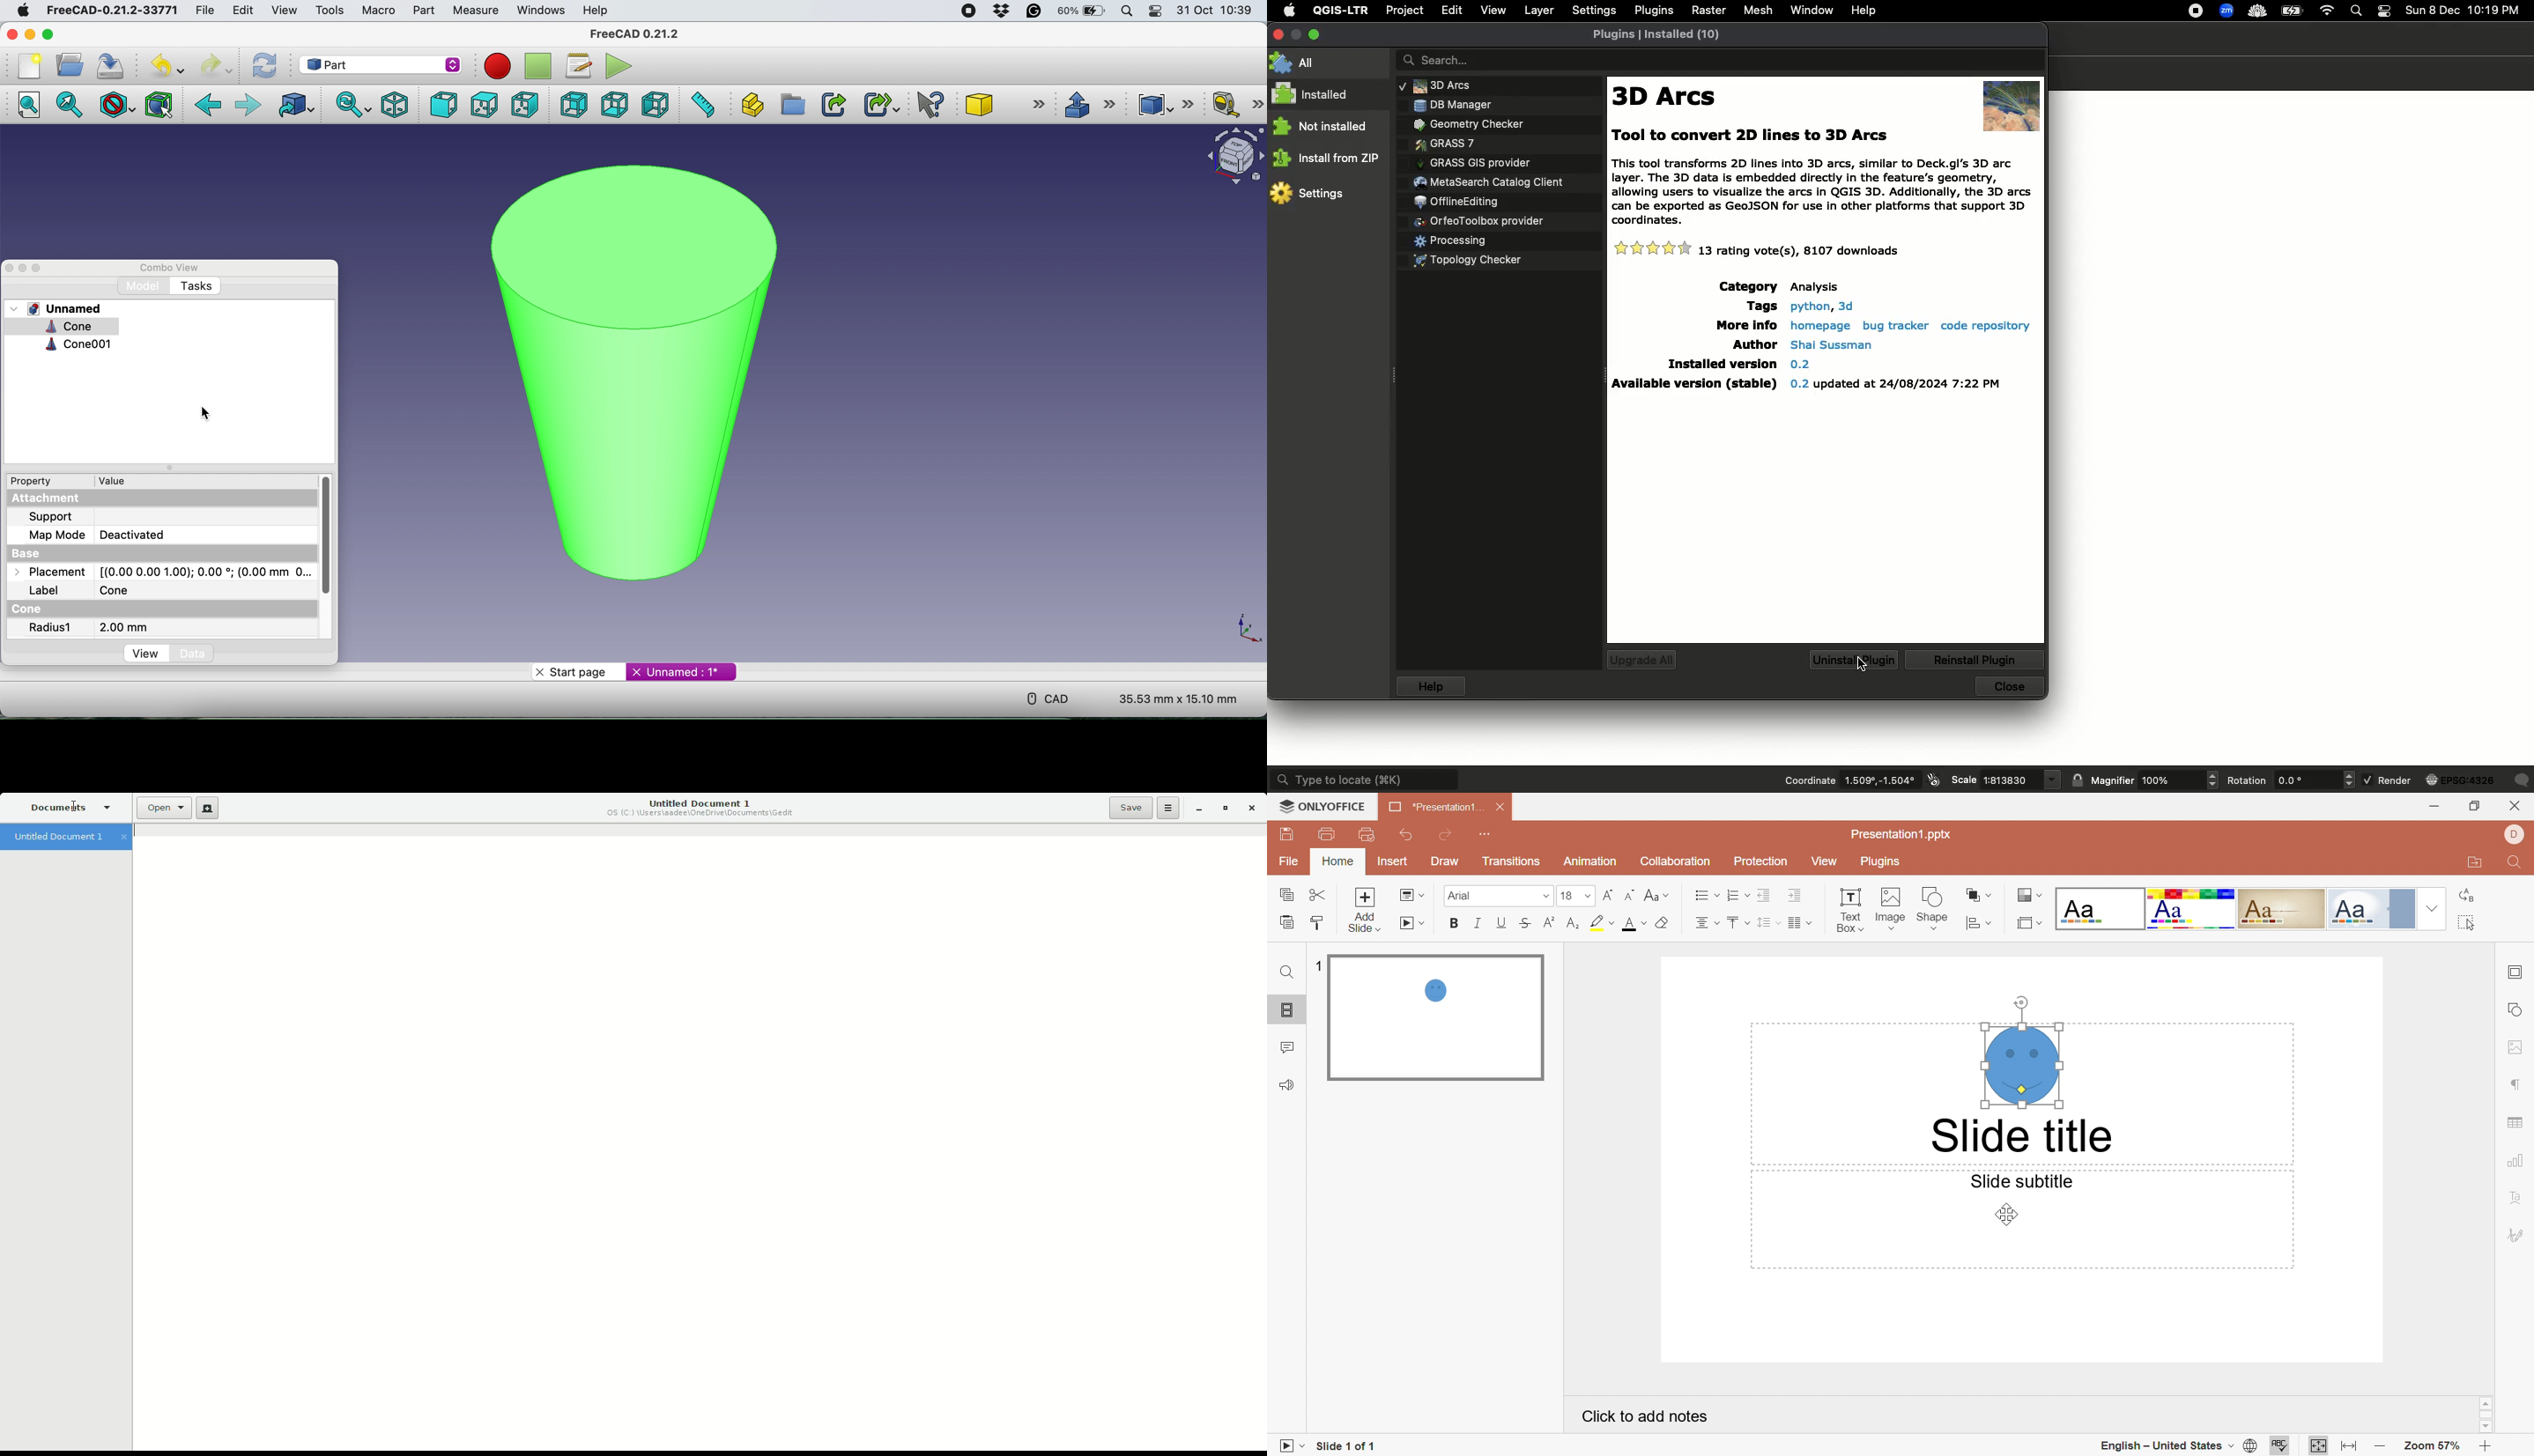 The width and height of the screenshot is (2548, 1456). I want to click on Untitled Document 1, so click(69, 838).